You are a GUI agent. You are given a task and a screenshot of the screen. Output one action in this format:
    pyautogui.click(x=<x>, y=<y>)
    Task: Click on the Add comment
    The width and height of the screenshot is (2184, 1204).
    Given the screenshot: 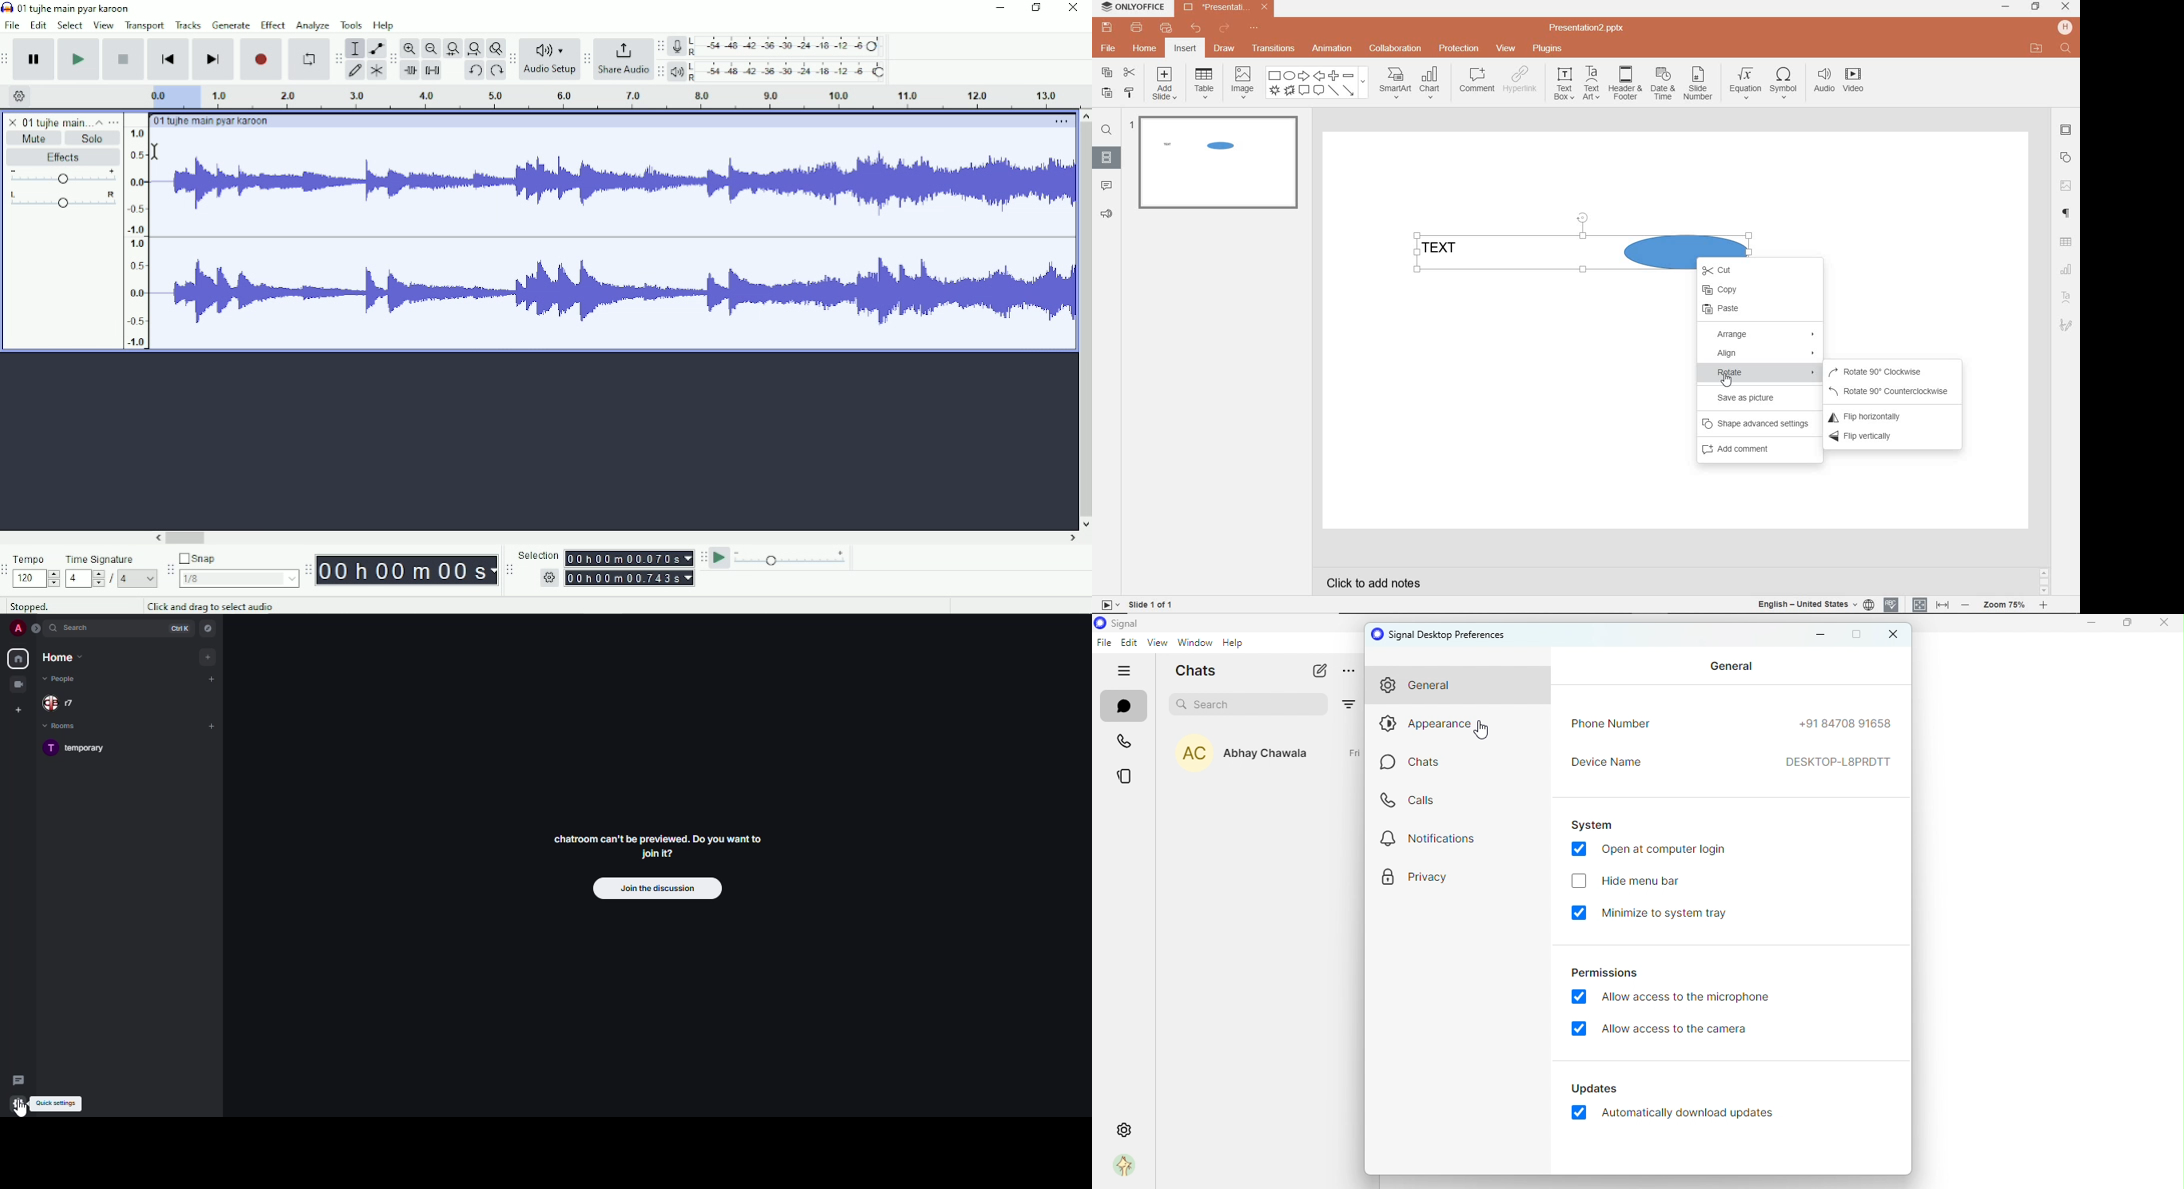 What is the action you would take?
    pyautogui.click(x=1748, y=451)
    